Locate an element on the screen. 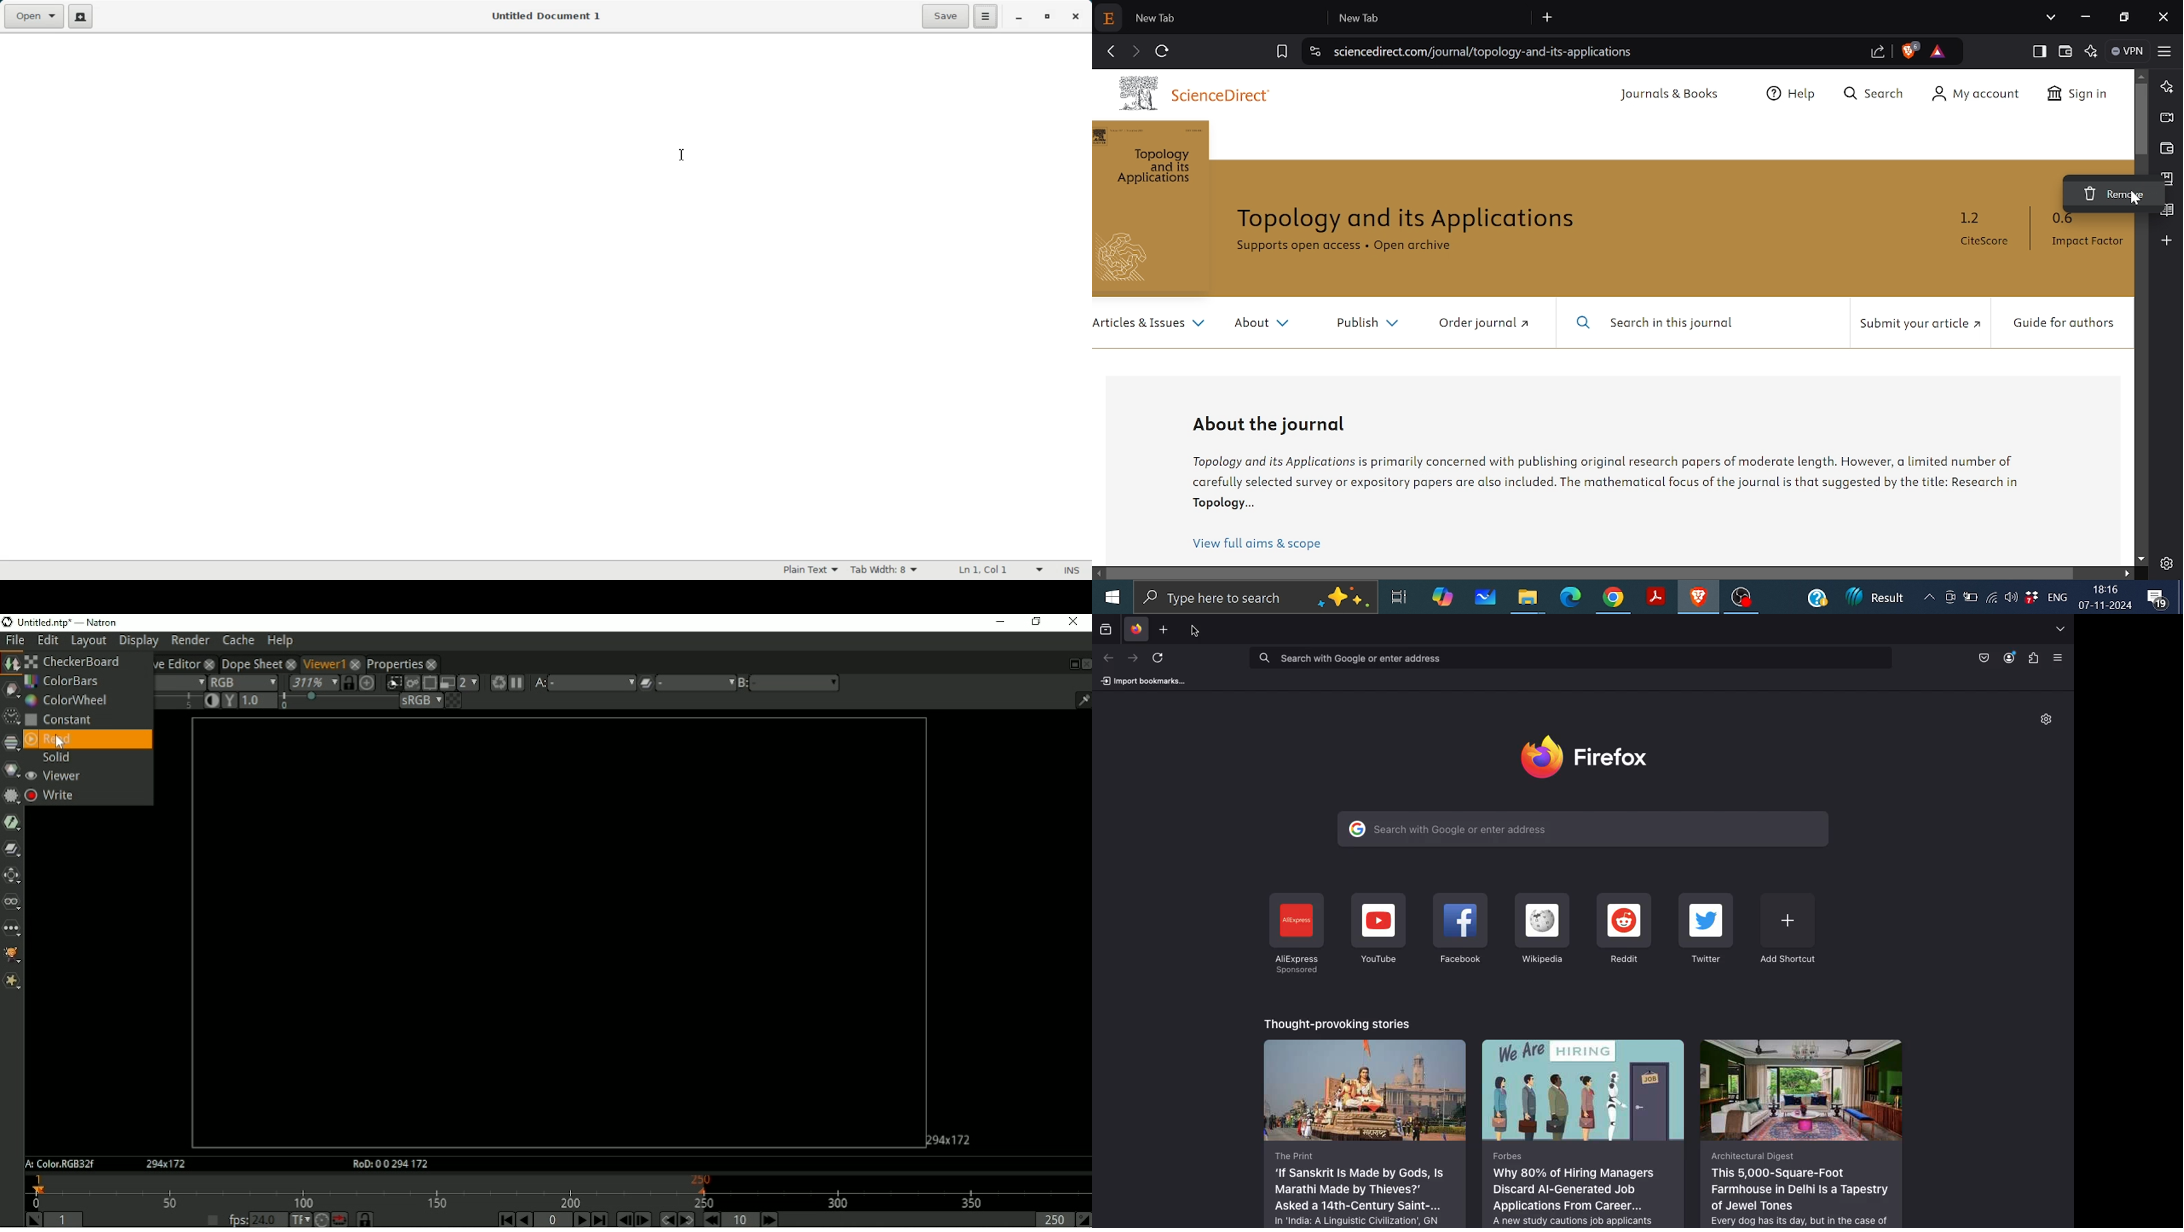 The width and height of the screenshot is (2184, 1232). Refresh is located at coordinates (1162, 660).